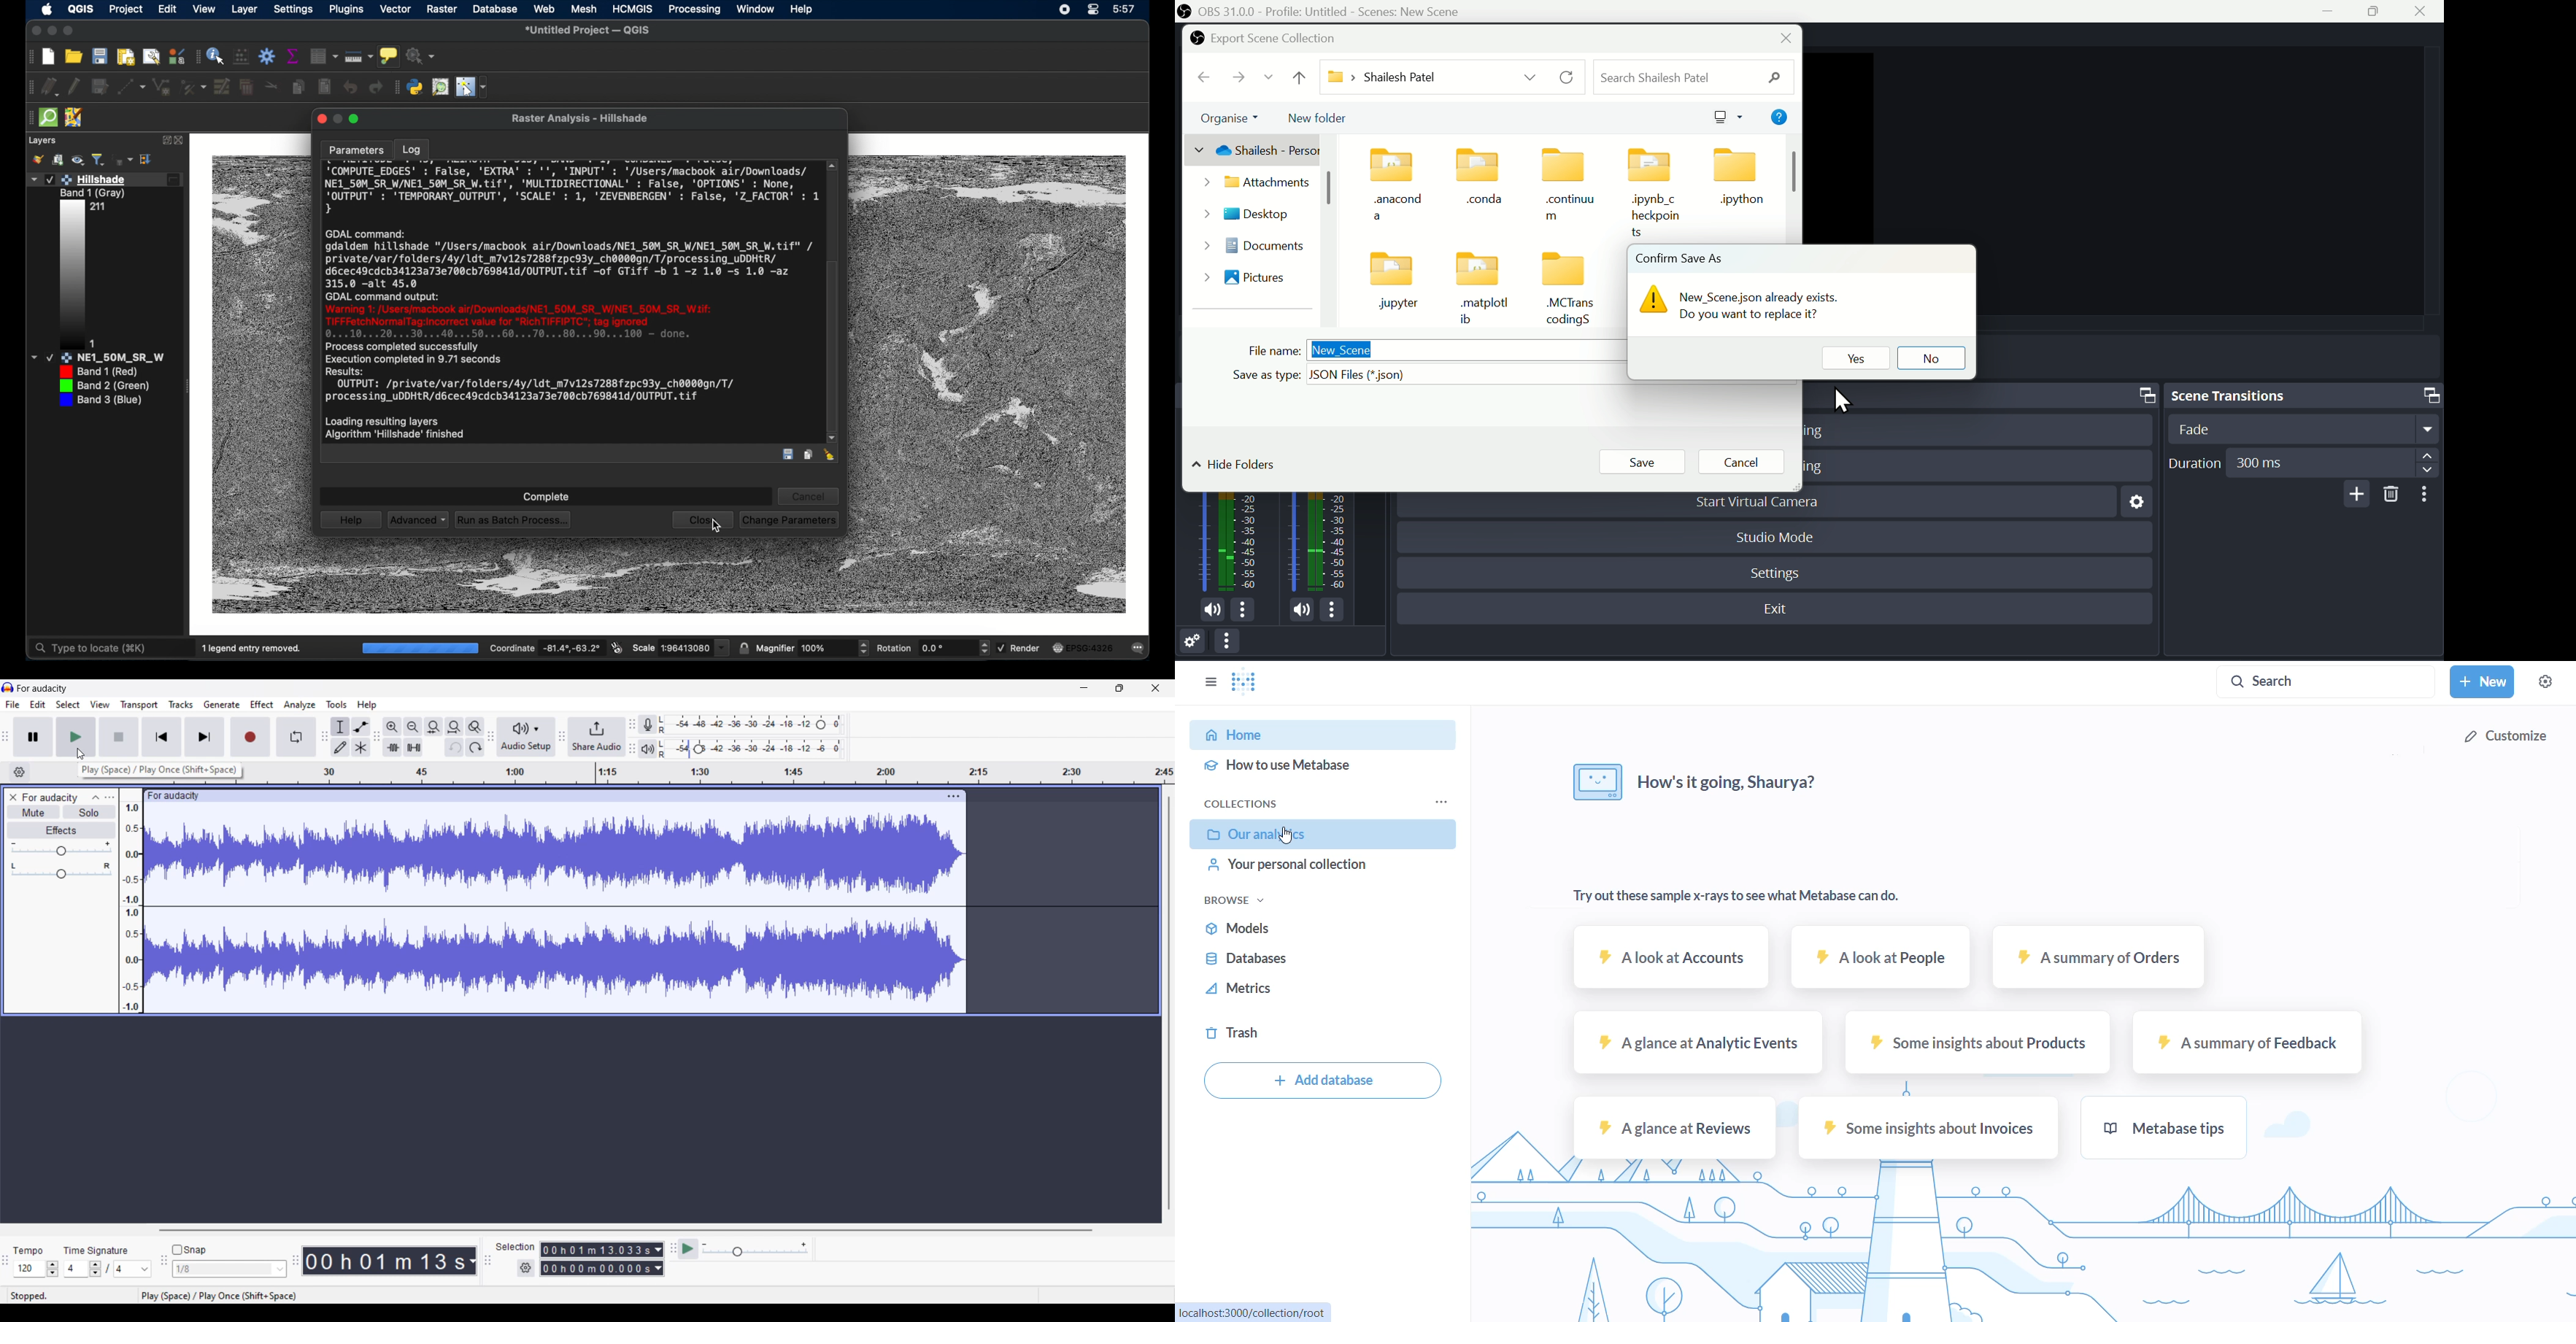 The image size is (2576, 1344). Describe the element at coordinates (292, 56) in the screenshot. I see `show statistical summary` at that location.